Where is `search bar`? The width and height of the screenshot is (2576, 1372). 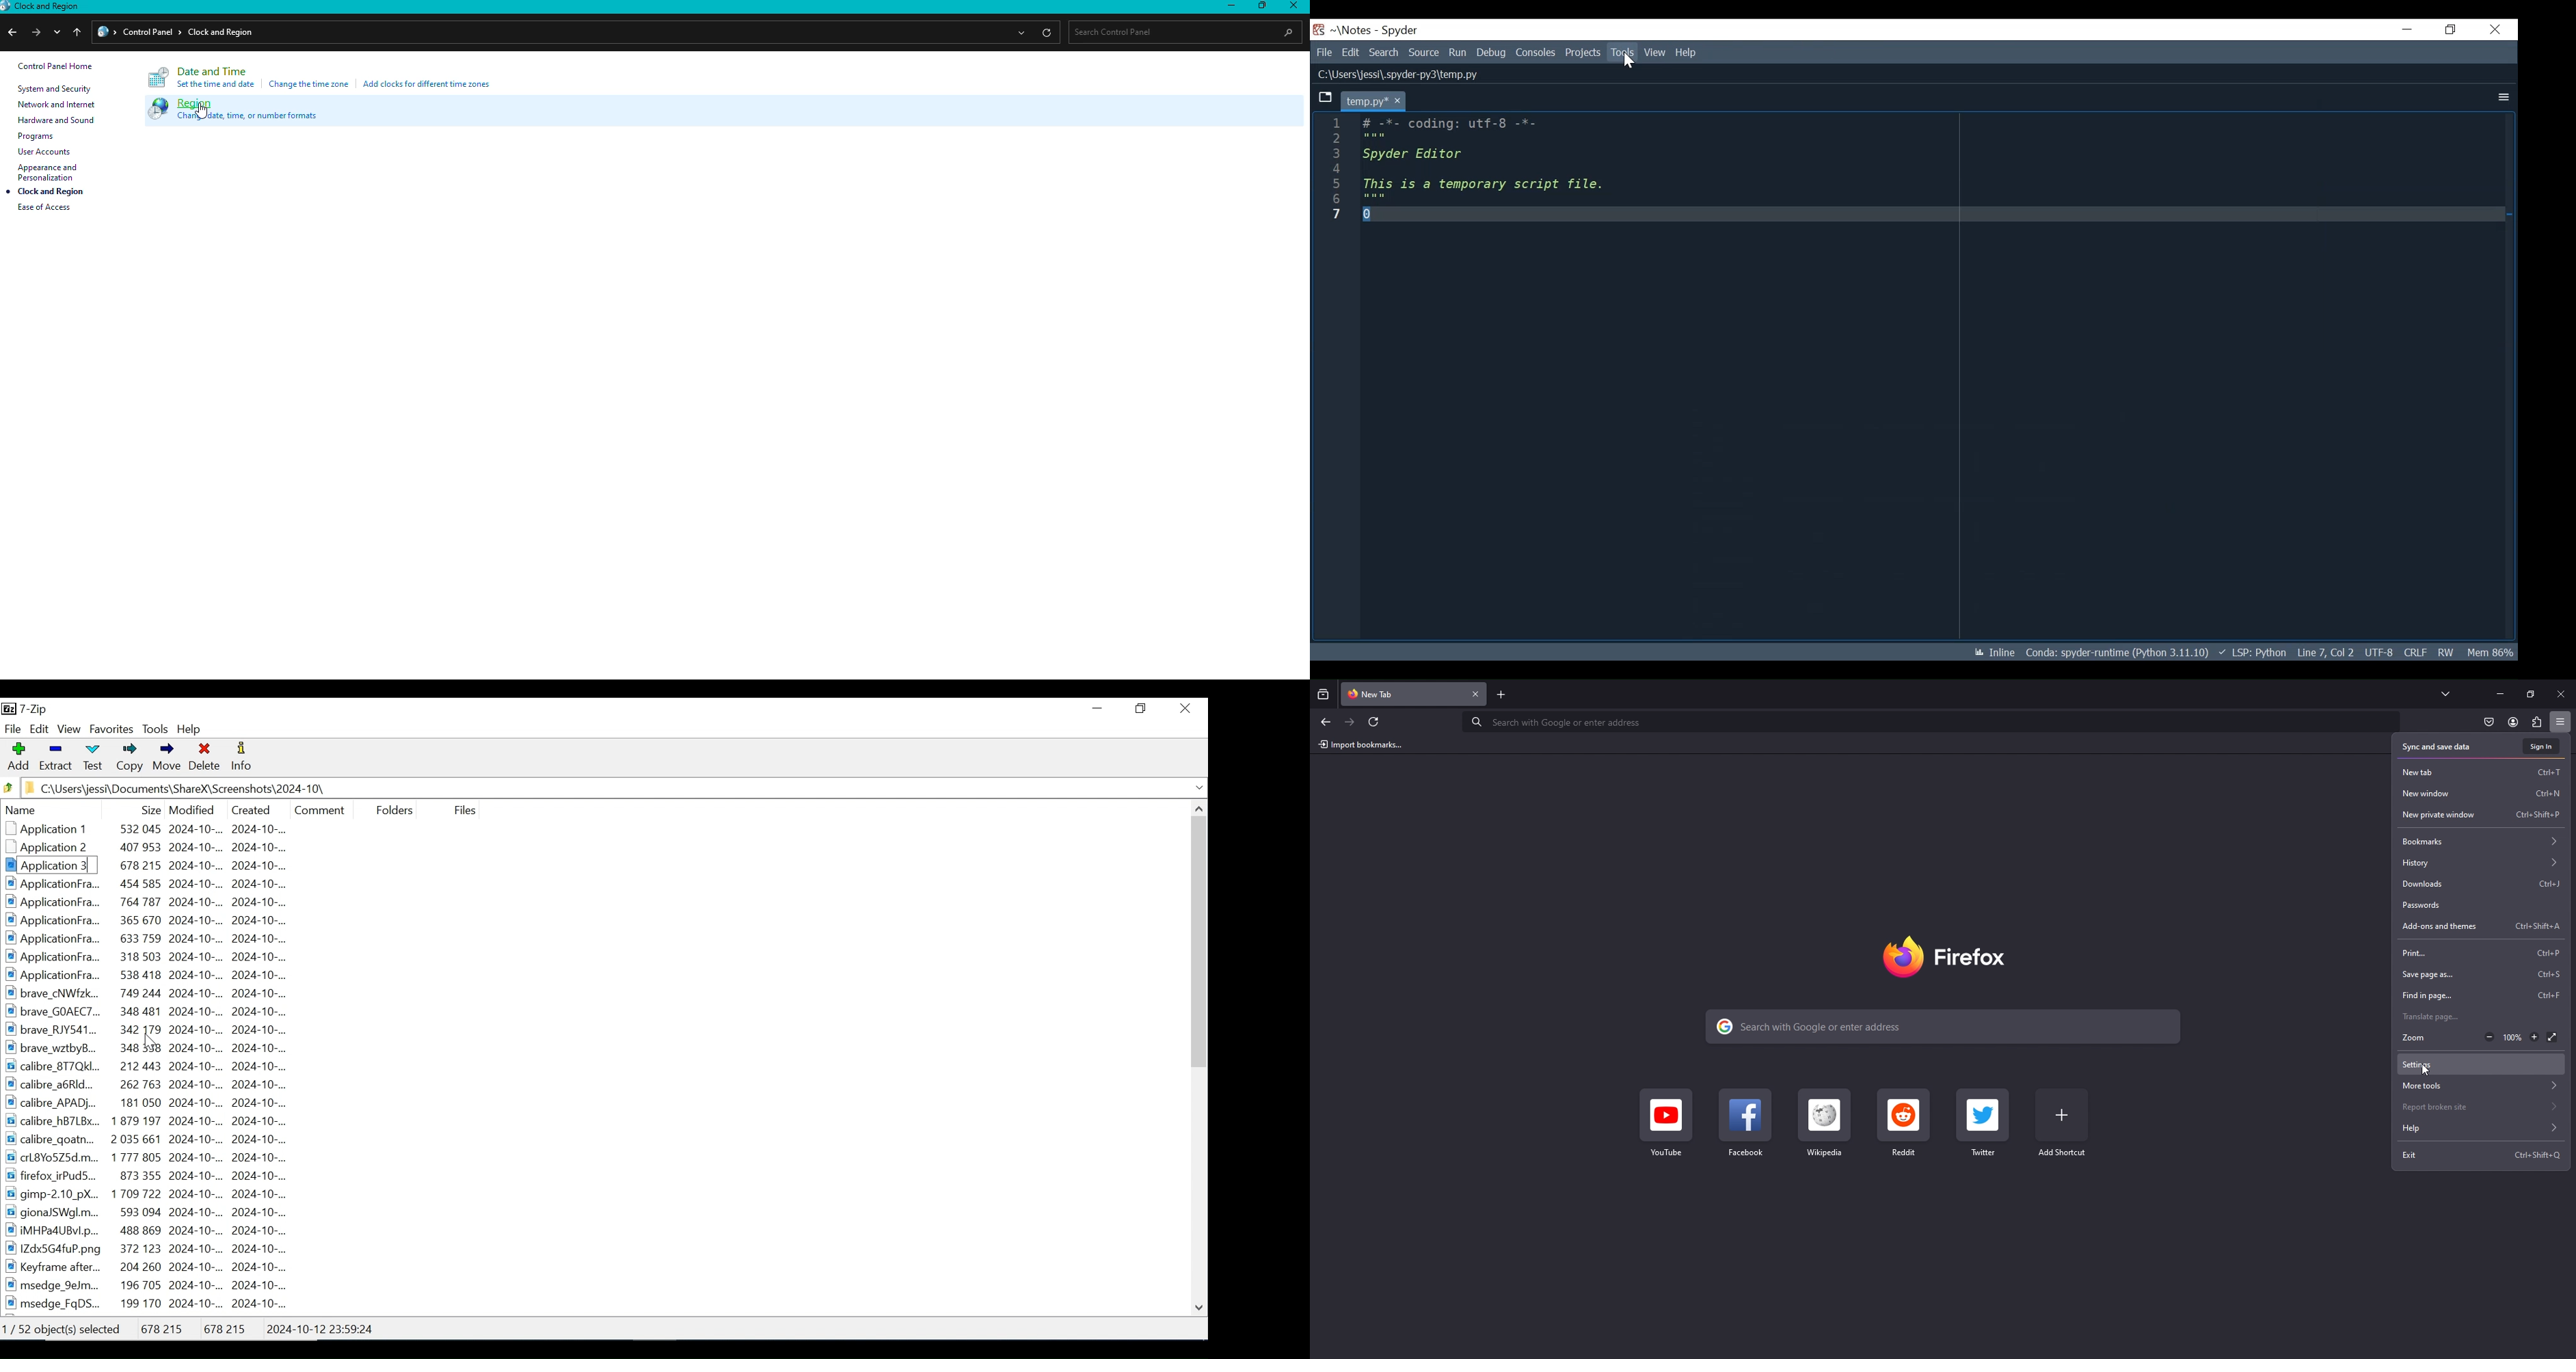
search bar is located at coordinates (1946, 1025).